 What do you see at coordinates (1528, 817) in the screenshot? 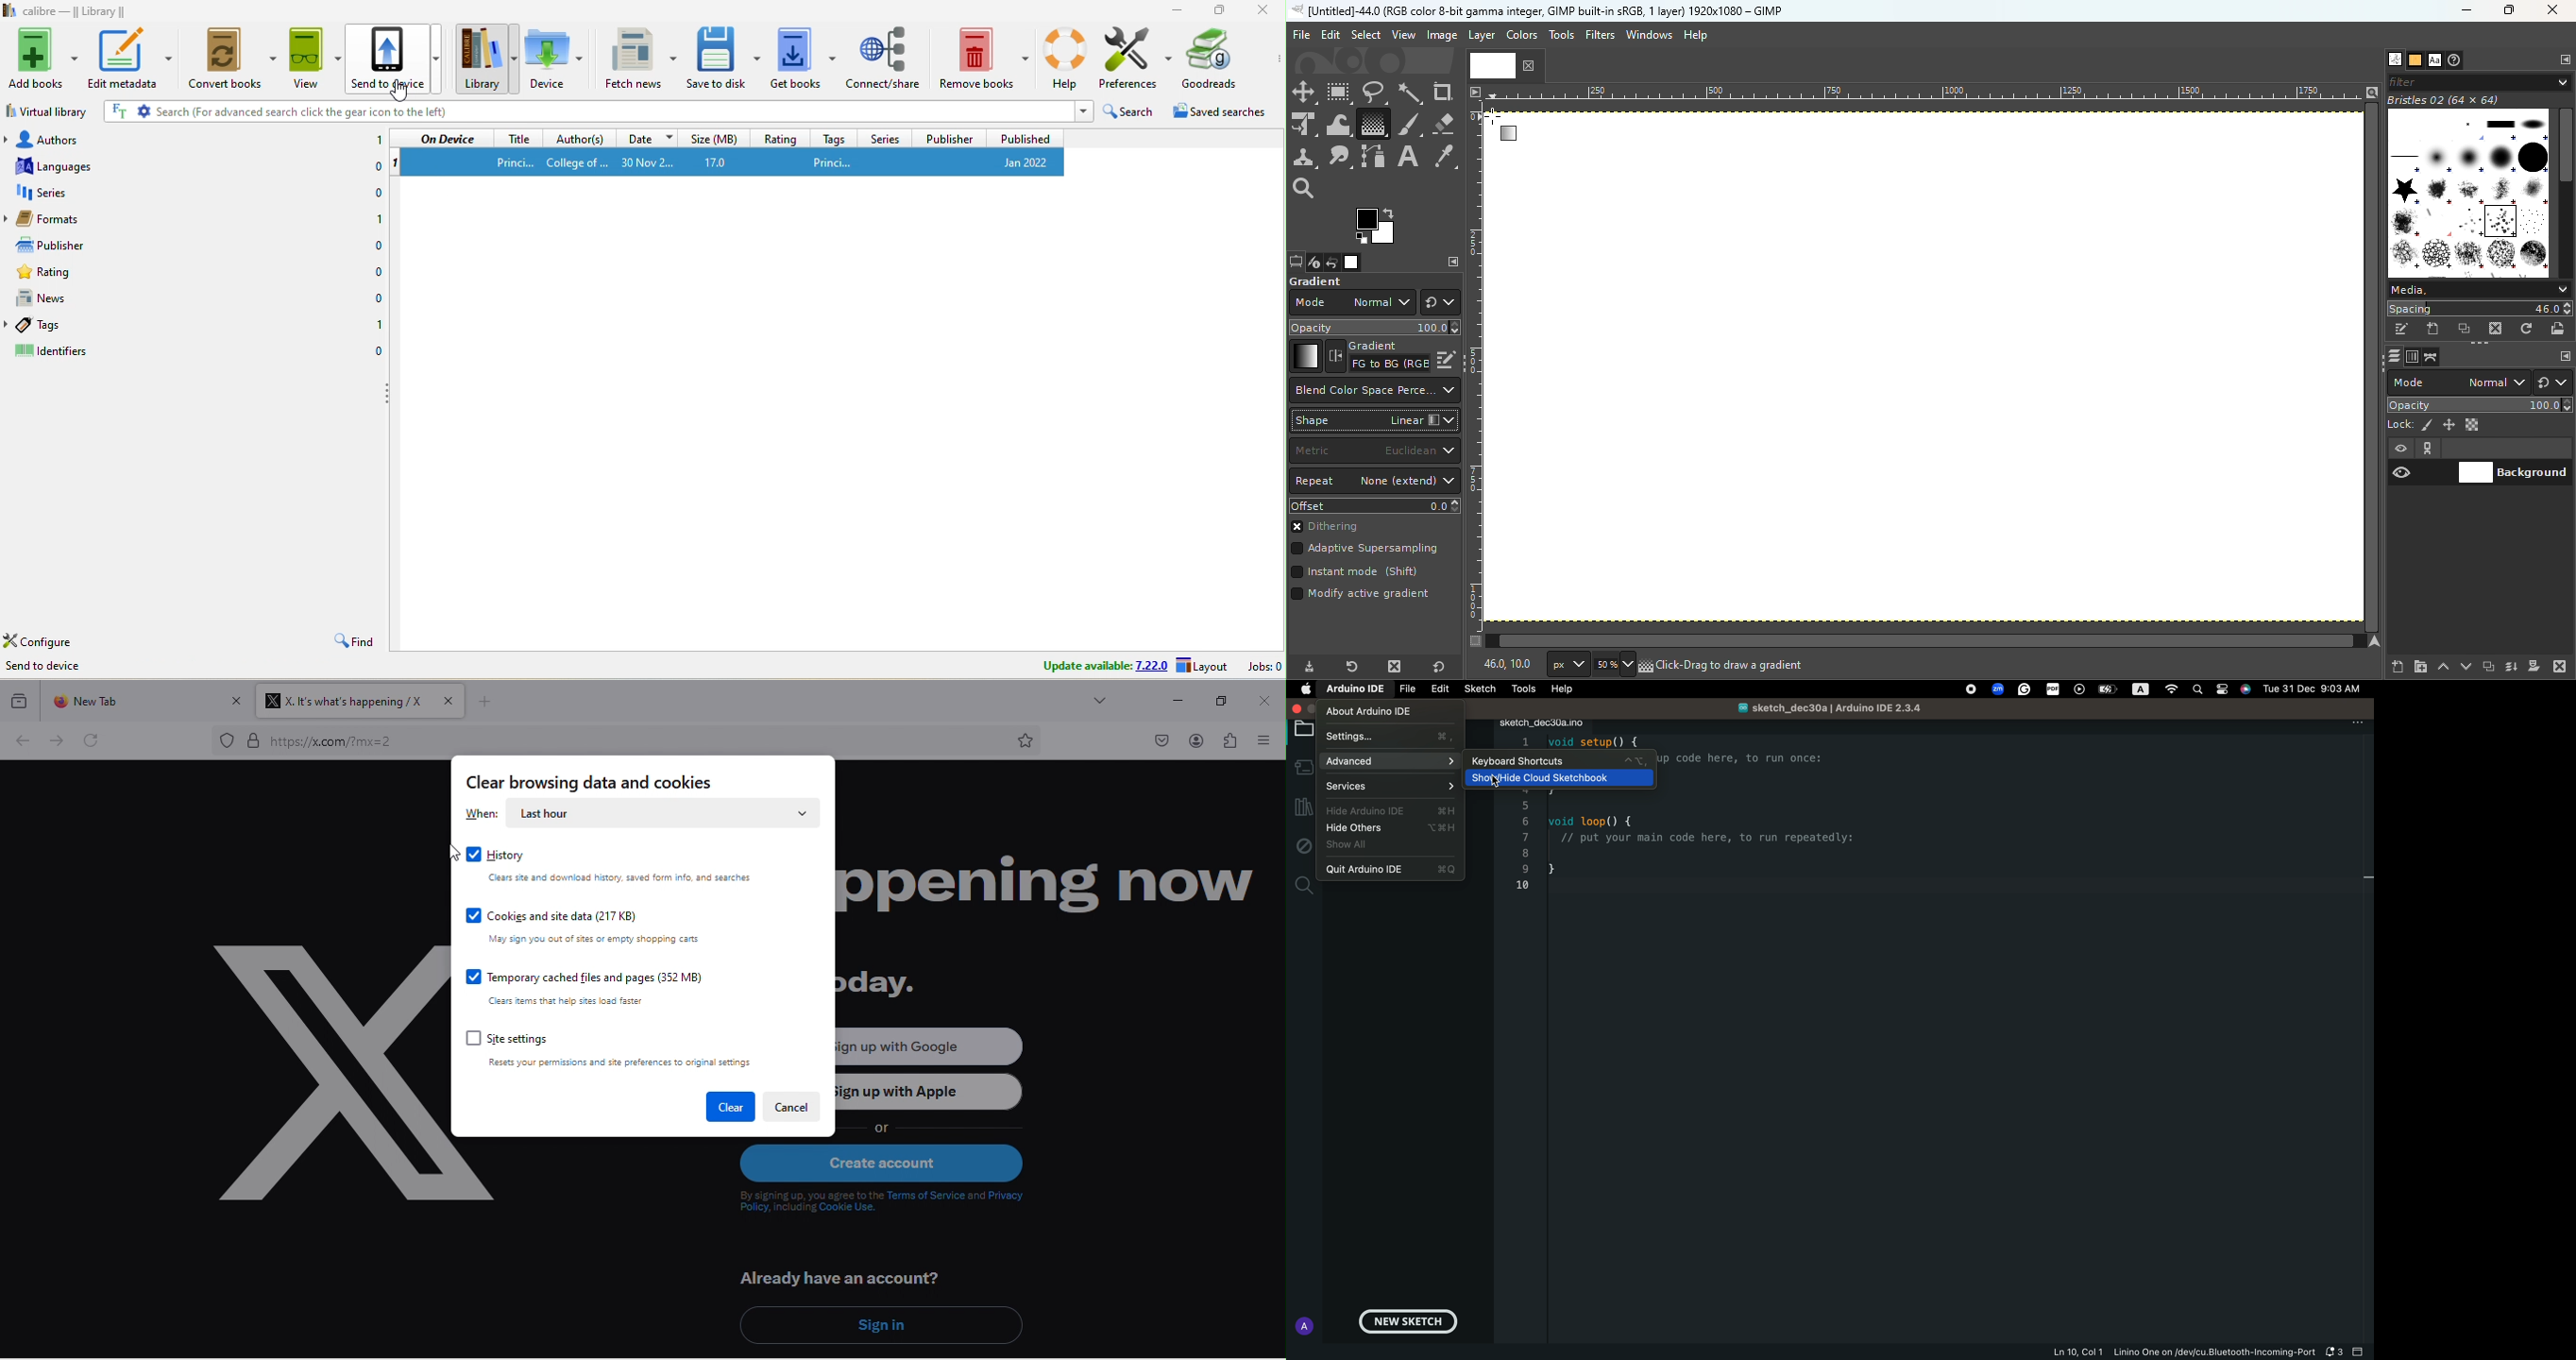
I see `list` at bounding box center [1528, 817].